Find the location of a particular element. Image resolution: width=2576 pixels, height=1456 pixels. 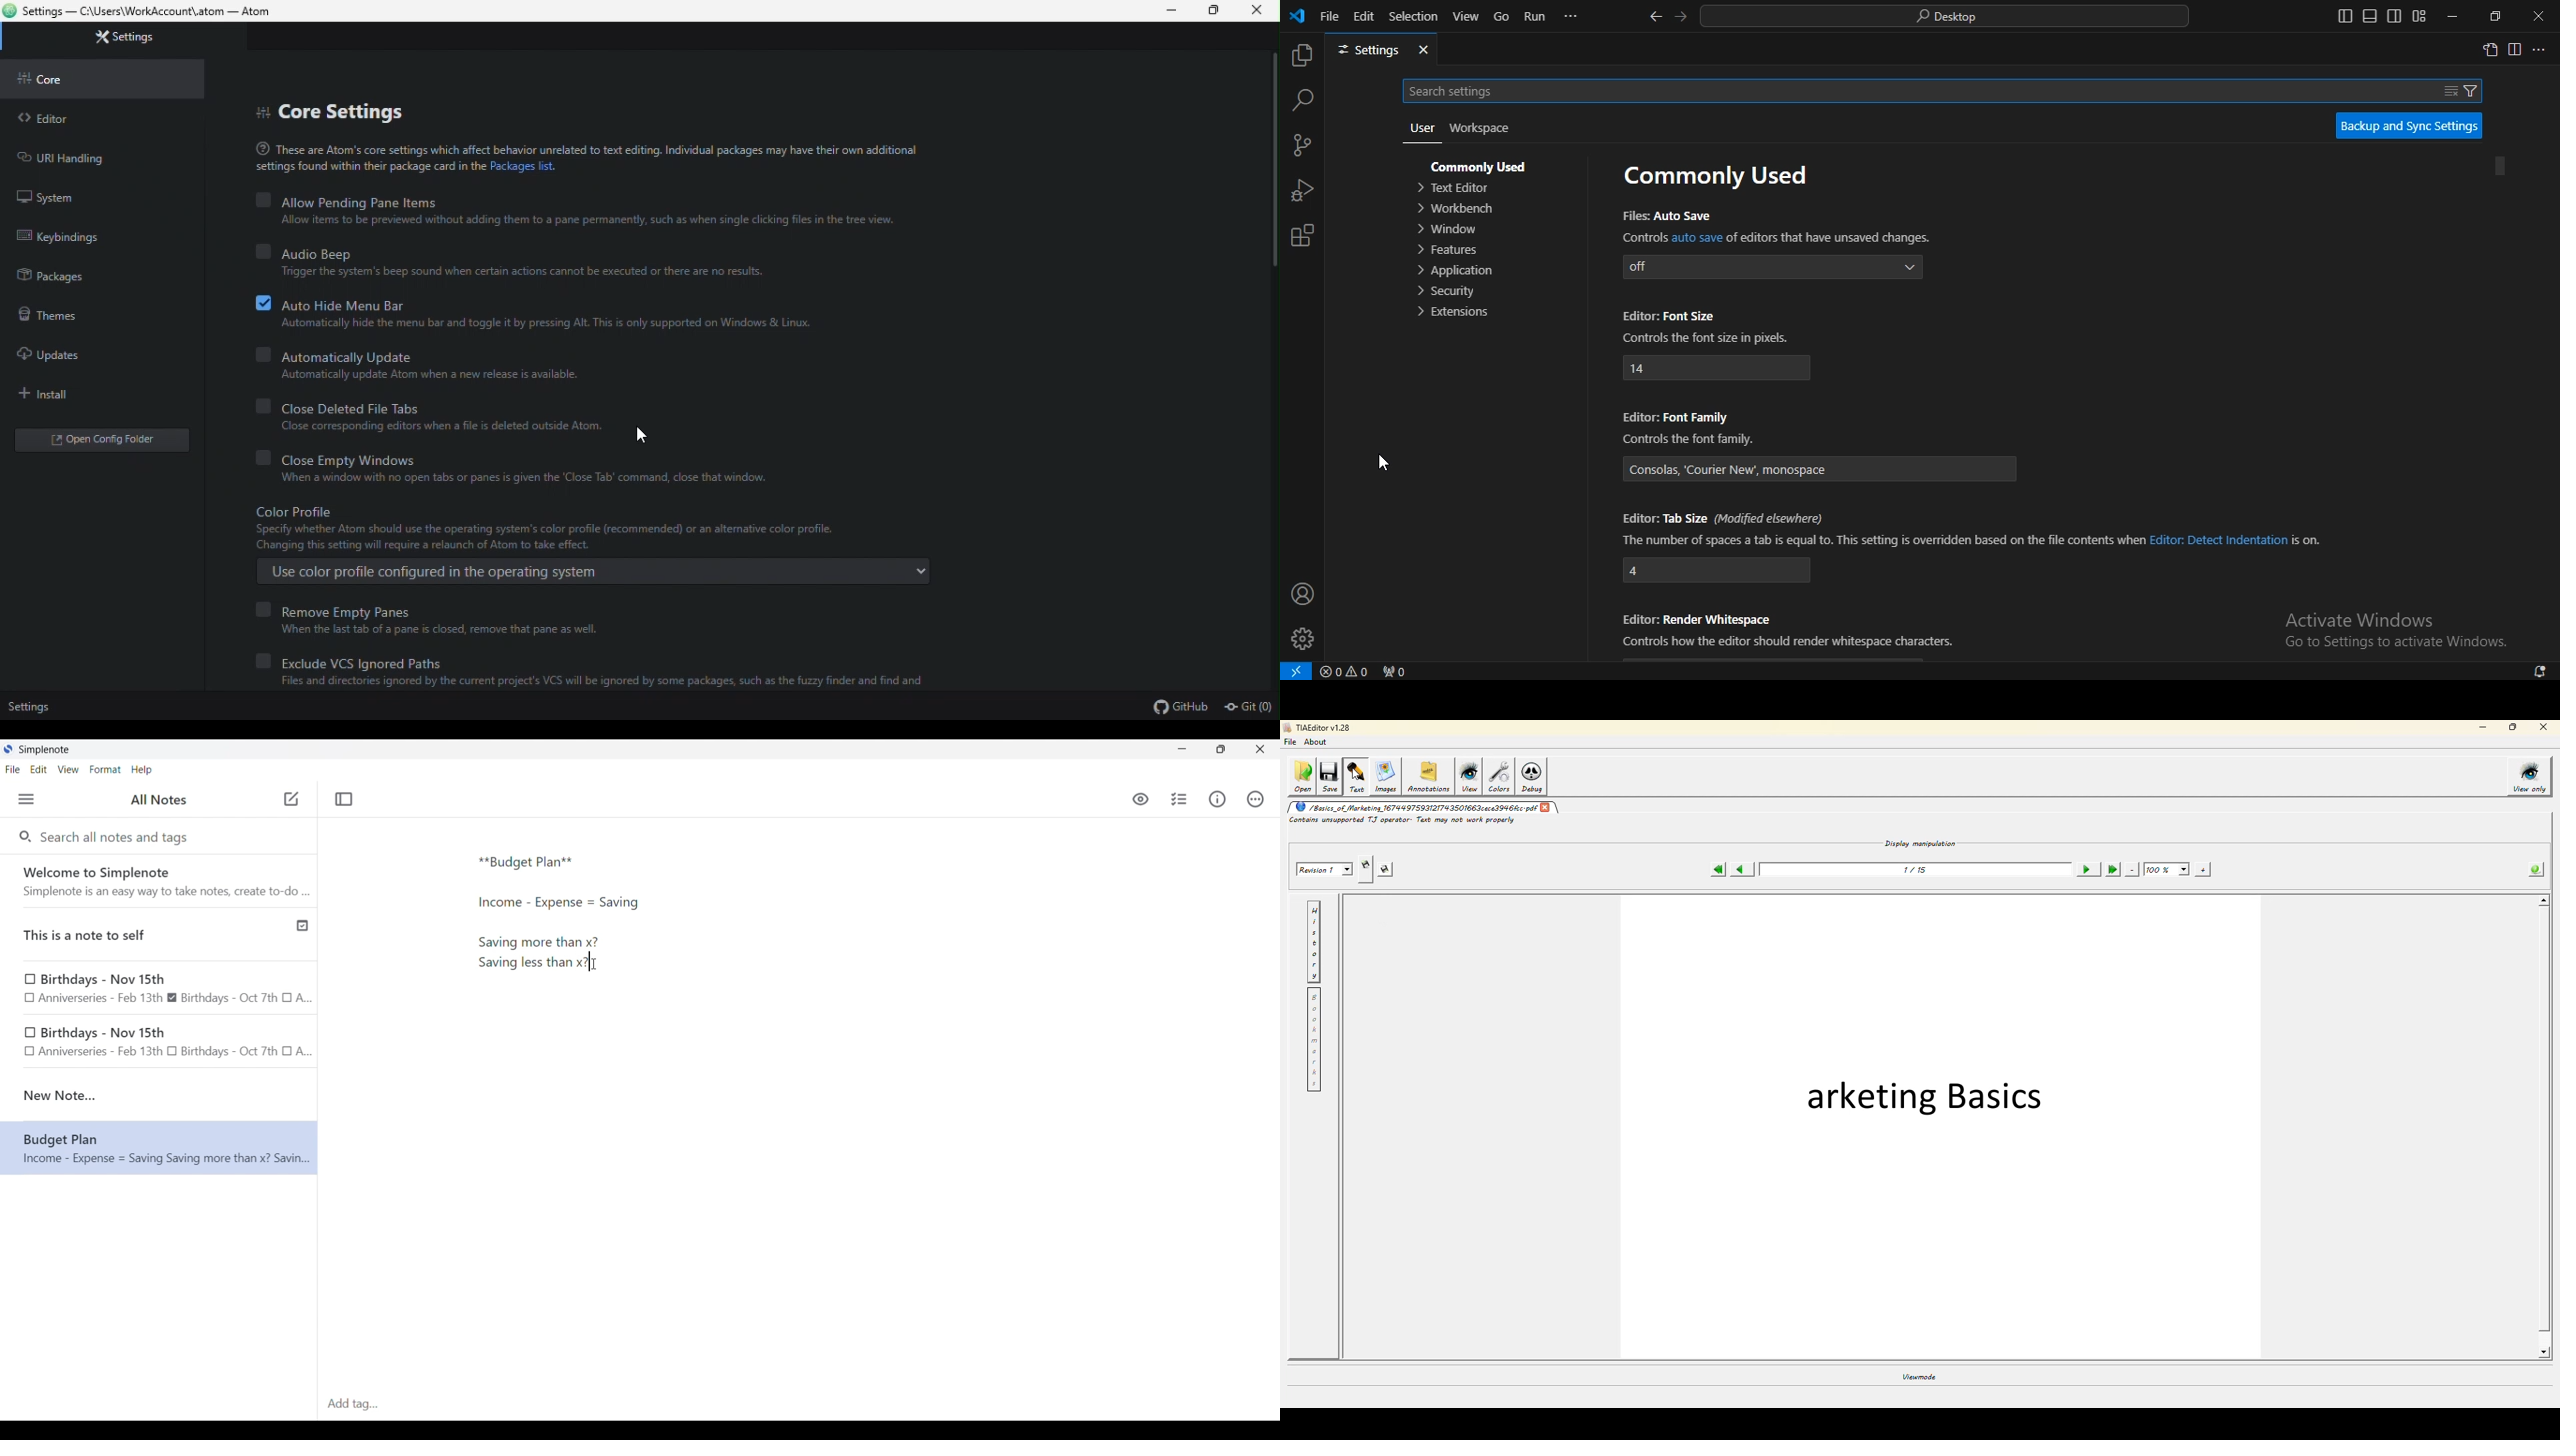

workspace is located at coordinates (1484, 127).